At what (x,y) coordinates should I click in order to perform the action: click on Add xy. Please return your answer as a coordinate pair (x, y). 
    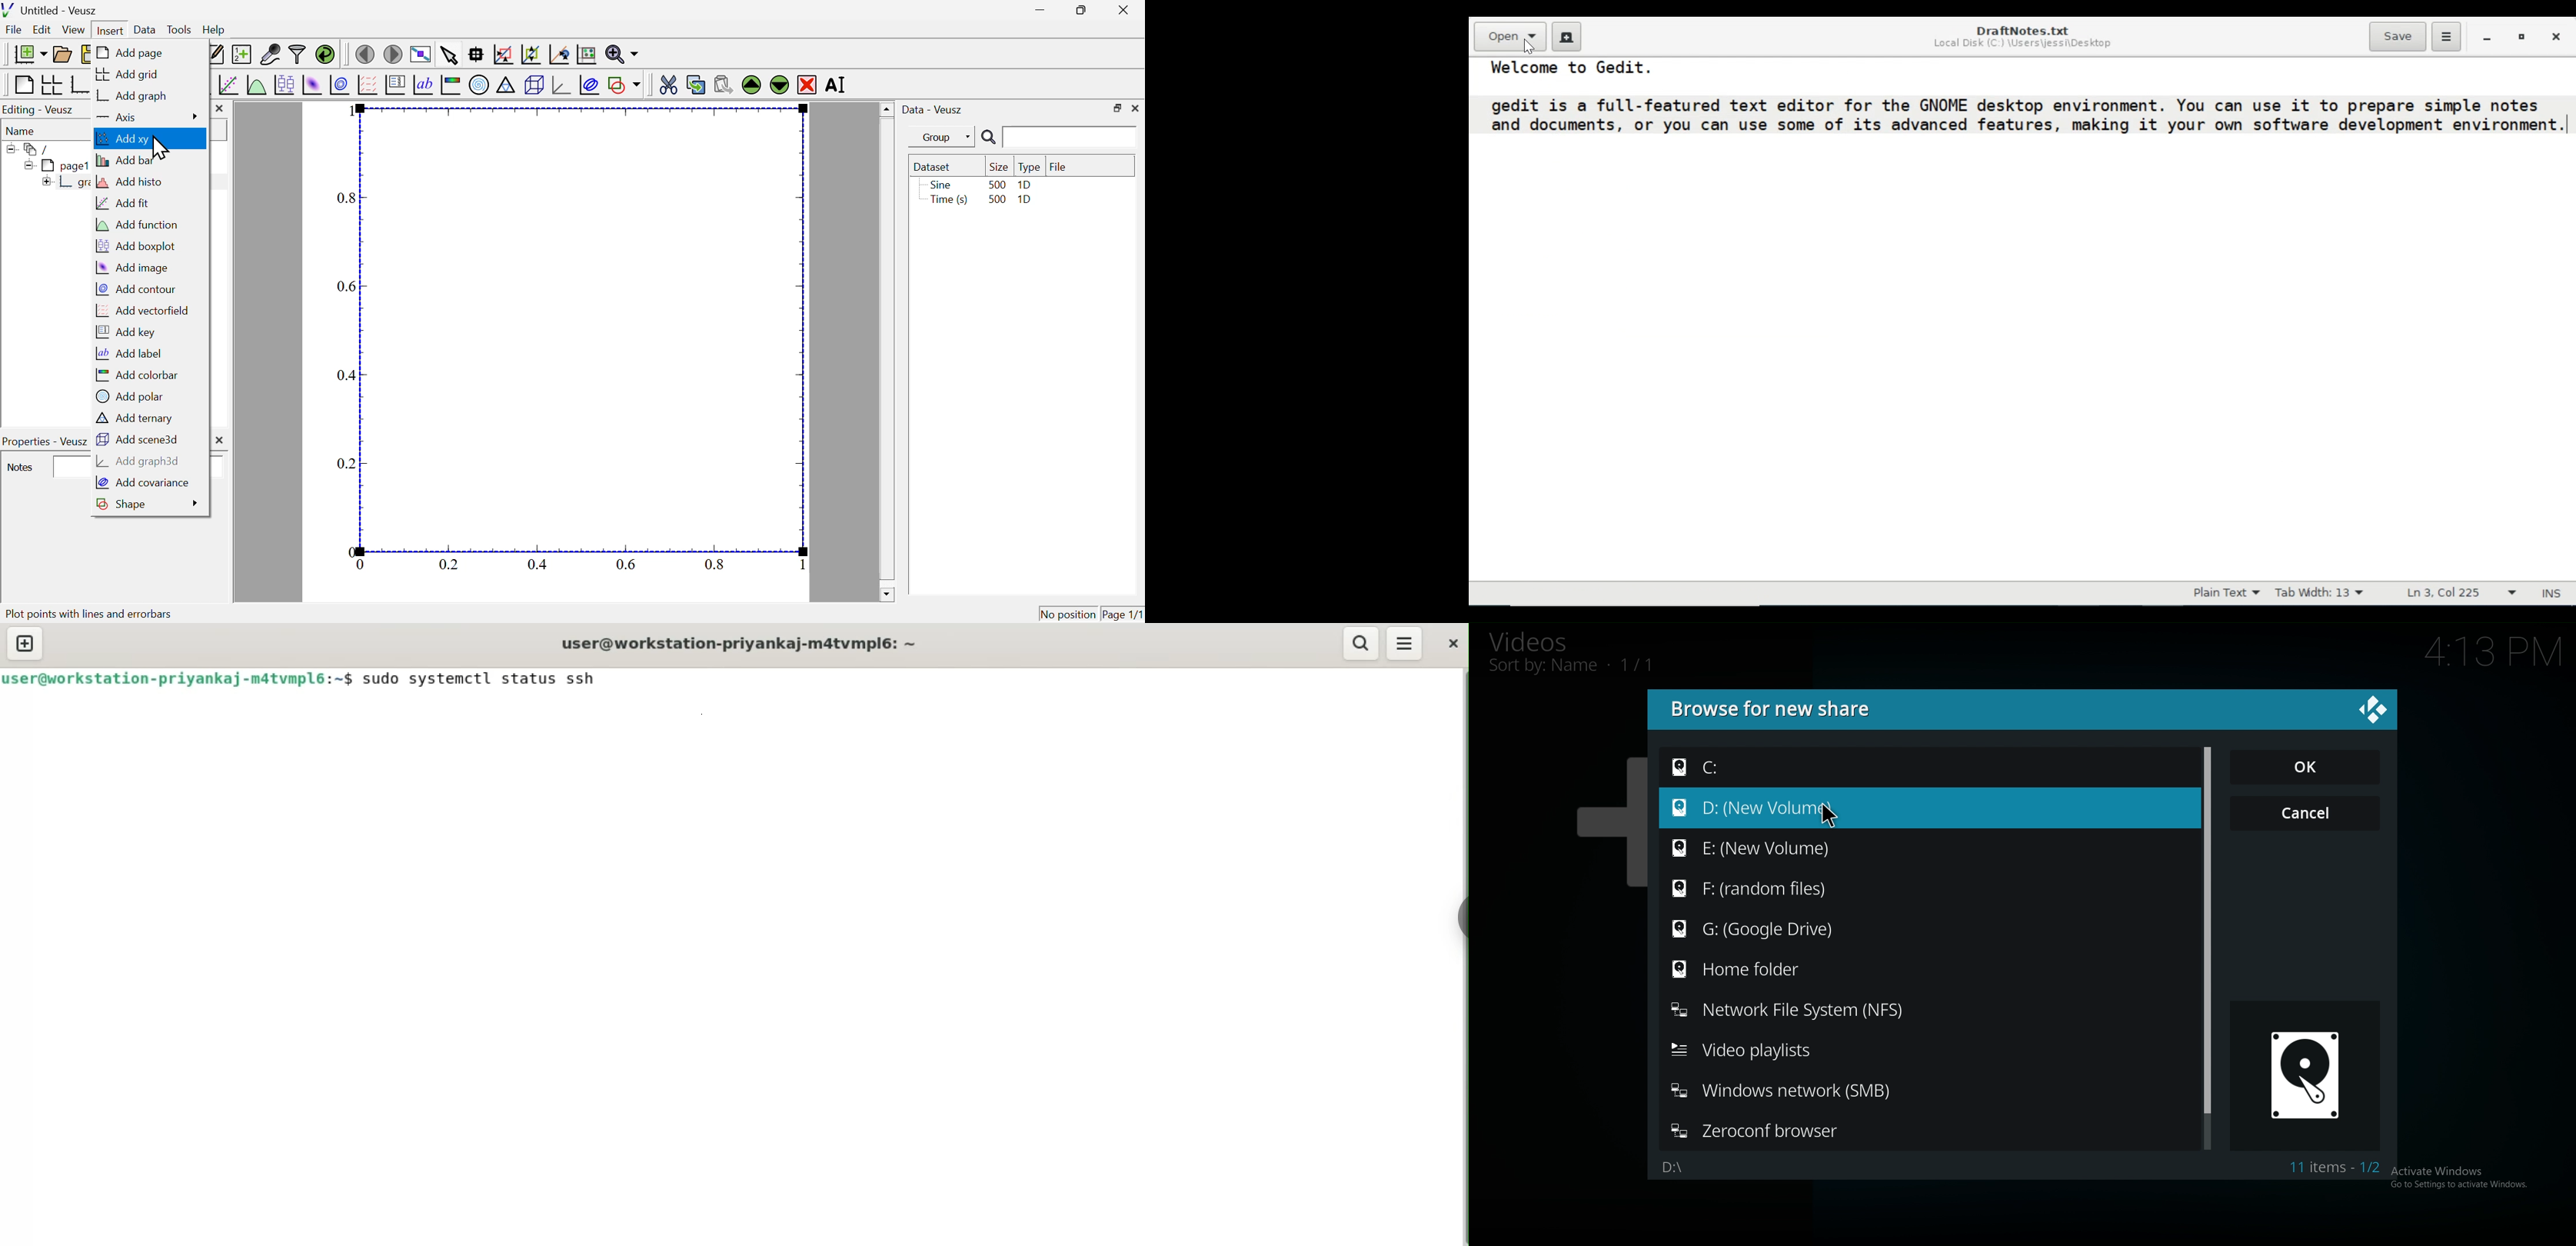
    Looking at the image, I should click on (131, 139).